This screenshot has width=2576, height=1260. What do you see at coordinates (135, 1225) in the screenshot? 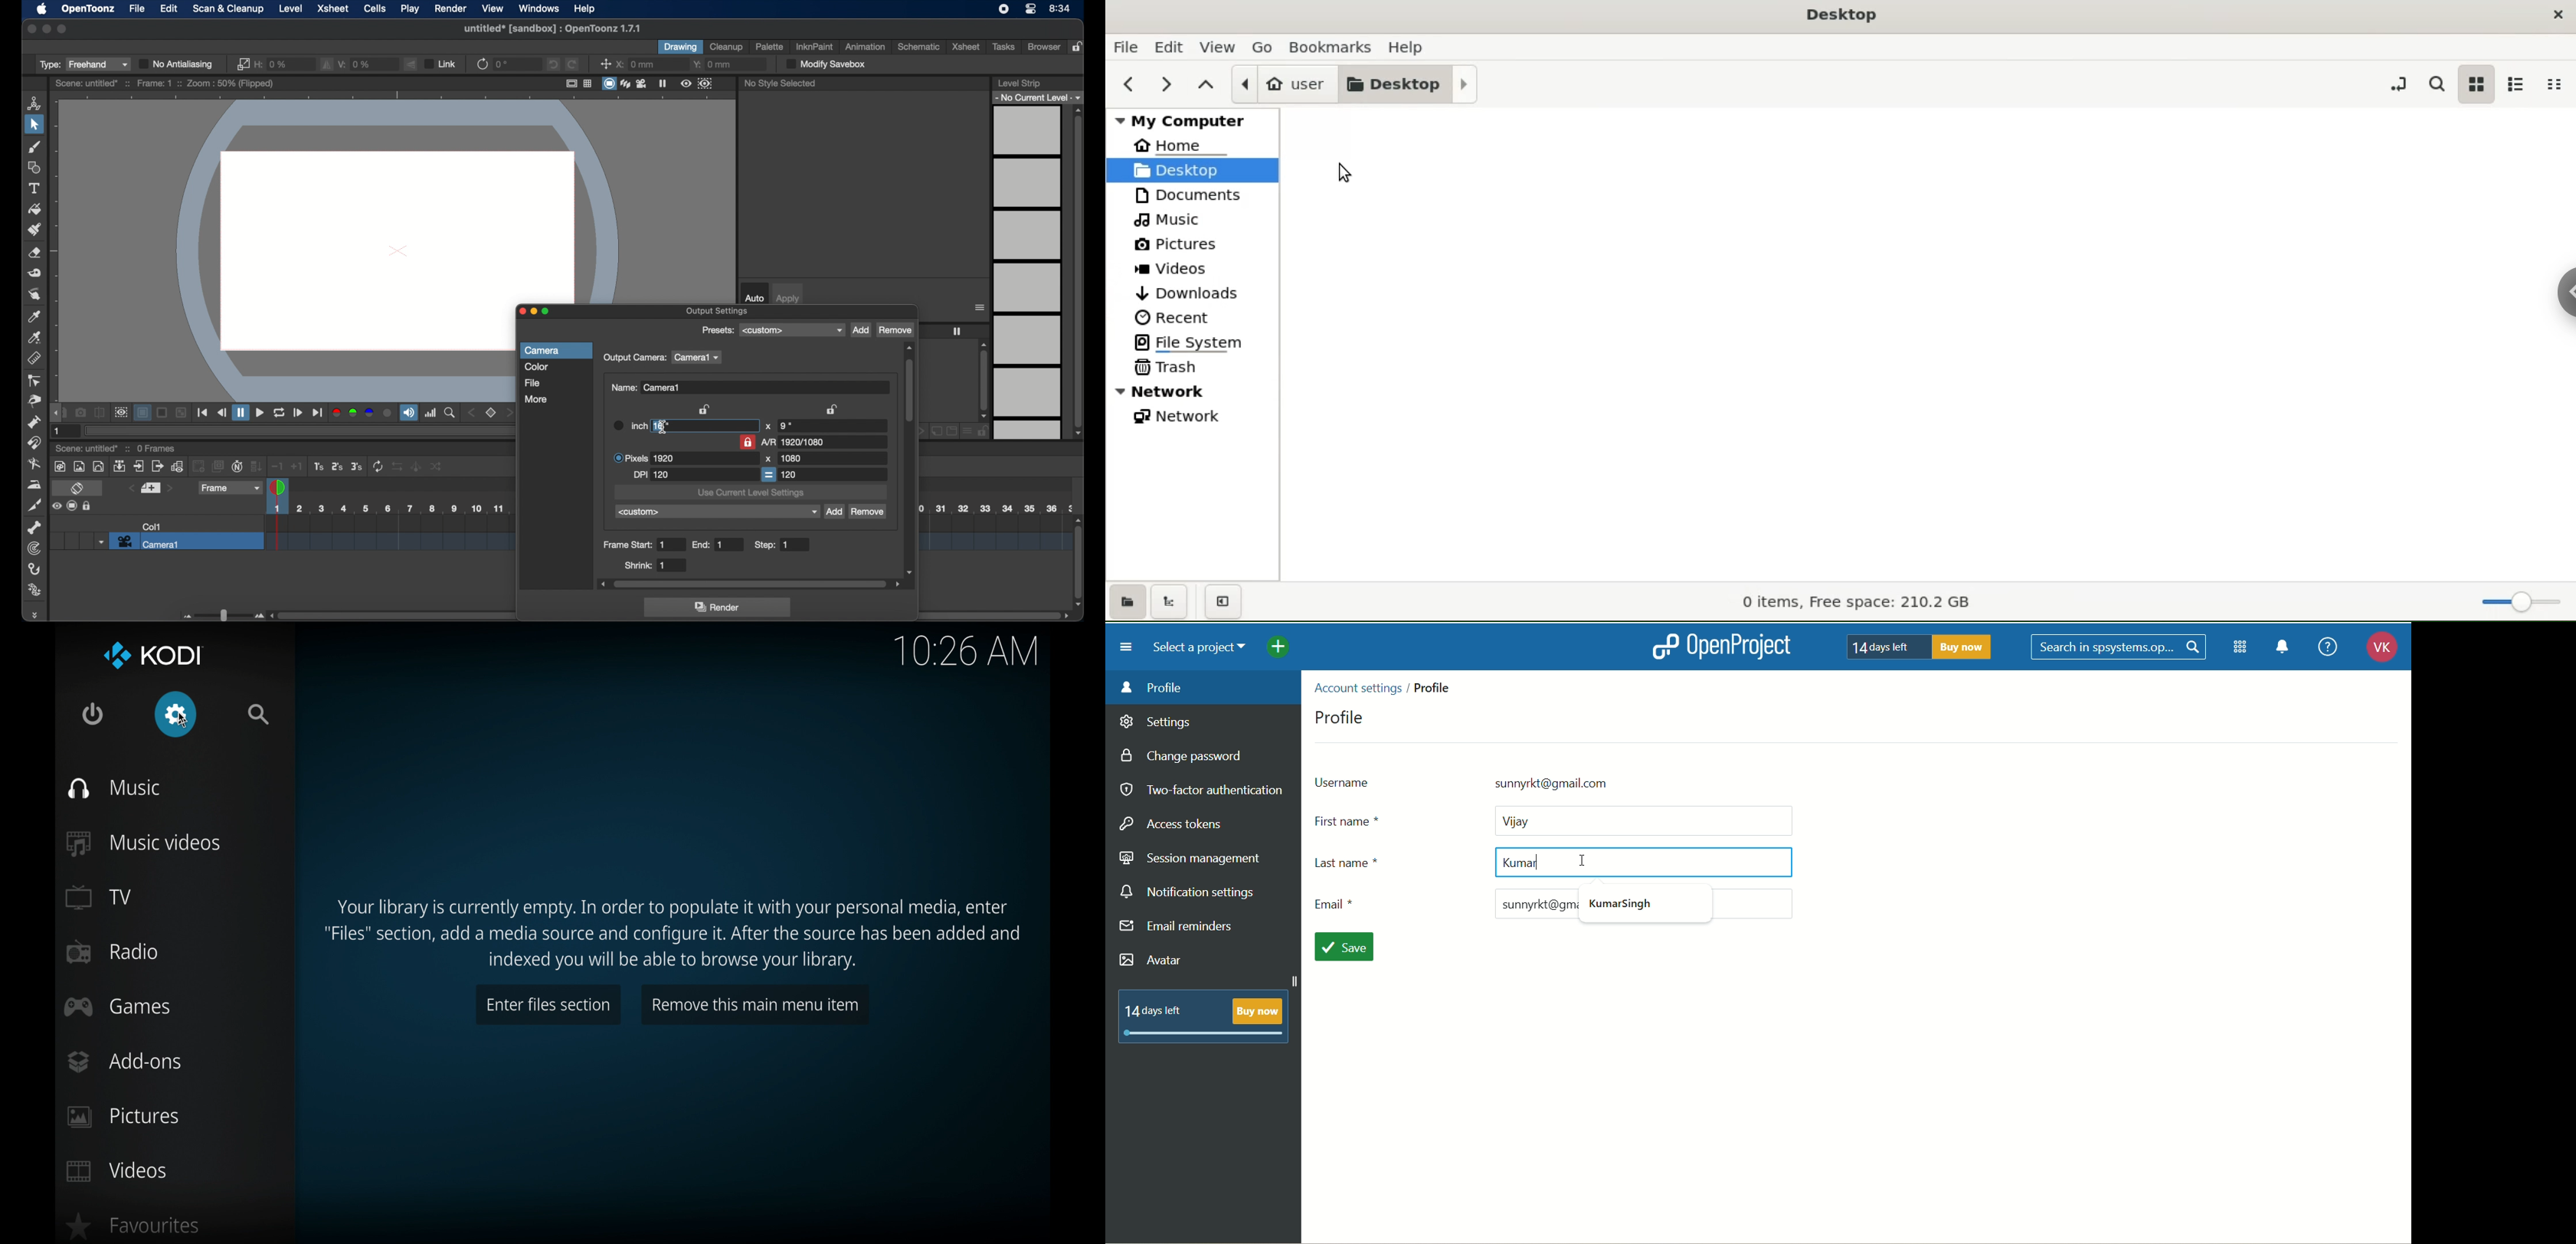
I see `favorites` at bounding box center [135, 1225].